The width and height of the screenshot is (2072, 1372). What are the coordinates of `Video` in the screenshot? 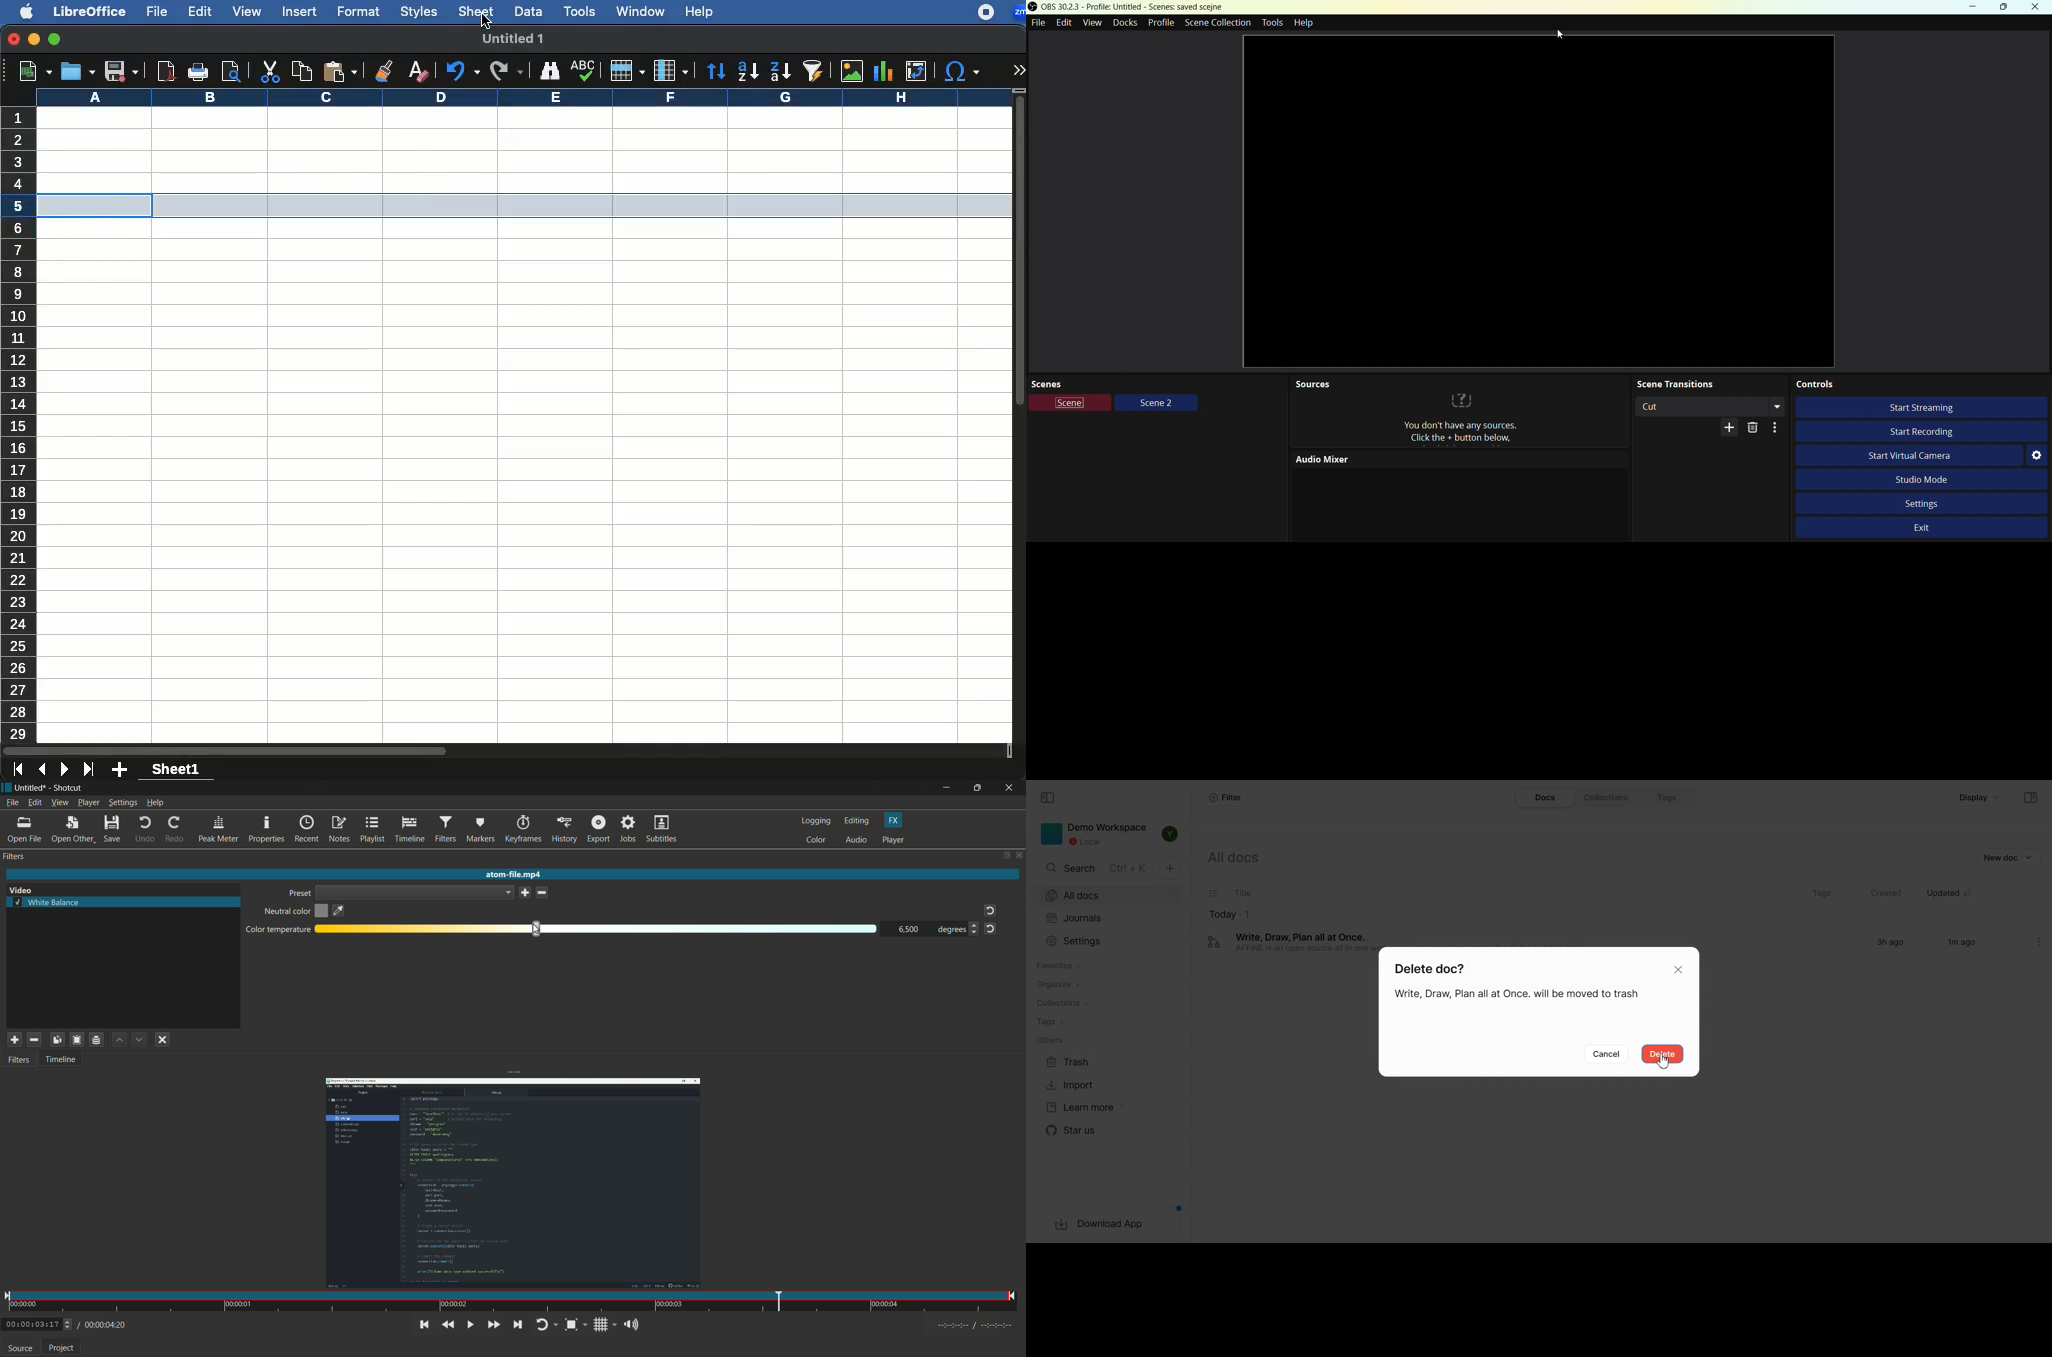 It's located at (24, 888).